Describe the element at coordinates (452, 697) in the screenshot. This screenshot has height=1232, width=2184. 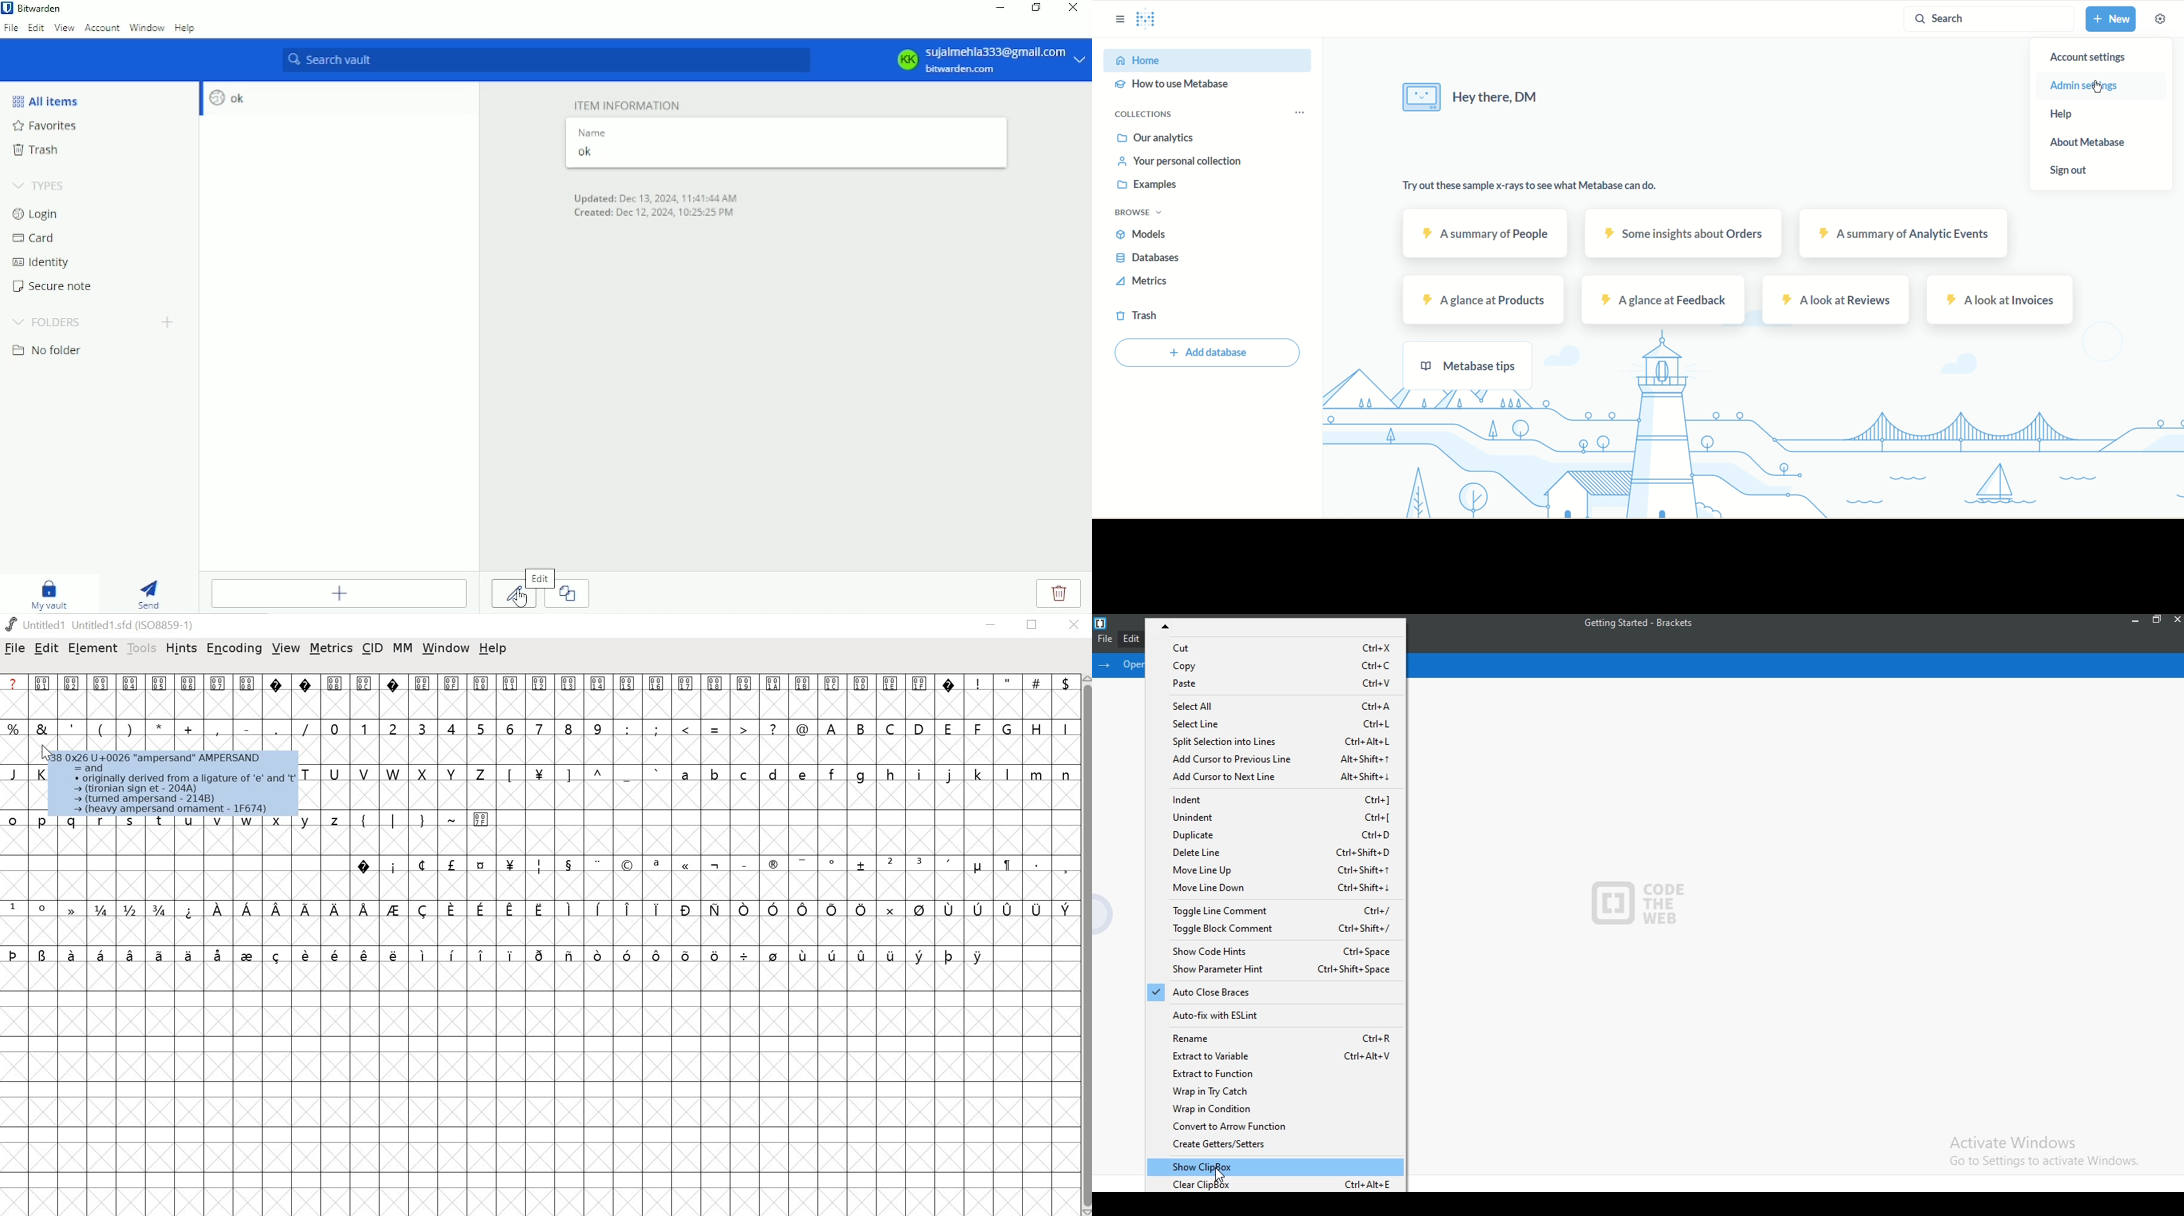
I see `000F` at that location.